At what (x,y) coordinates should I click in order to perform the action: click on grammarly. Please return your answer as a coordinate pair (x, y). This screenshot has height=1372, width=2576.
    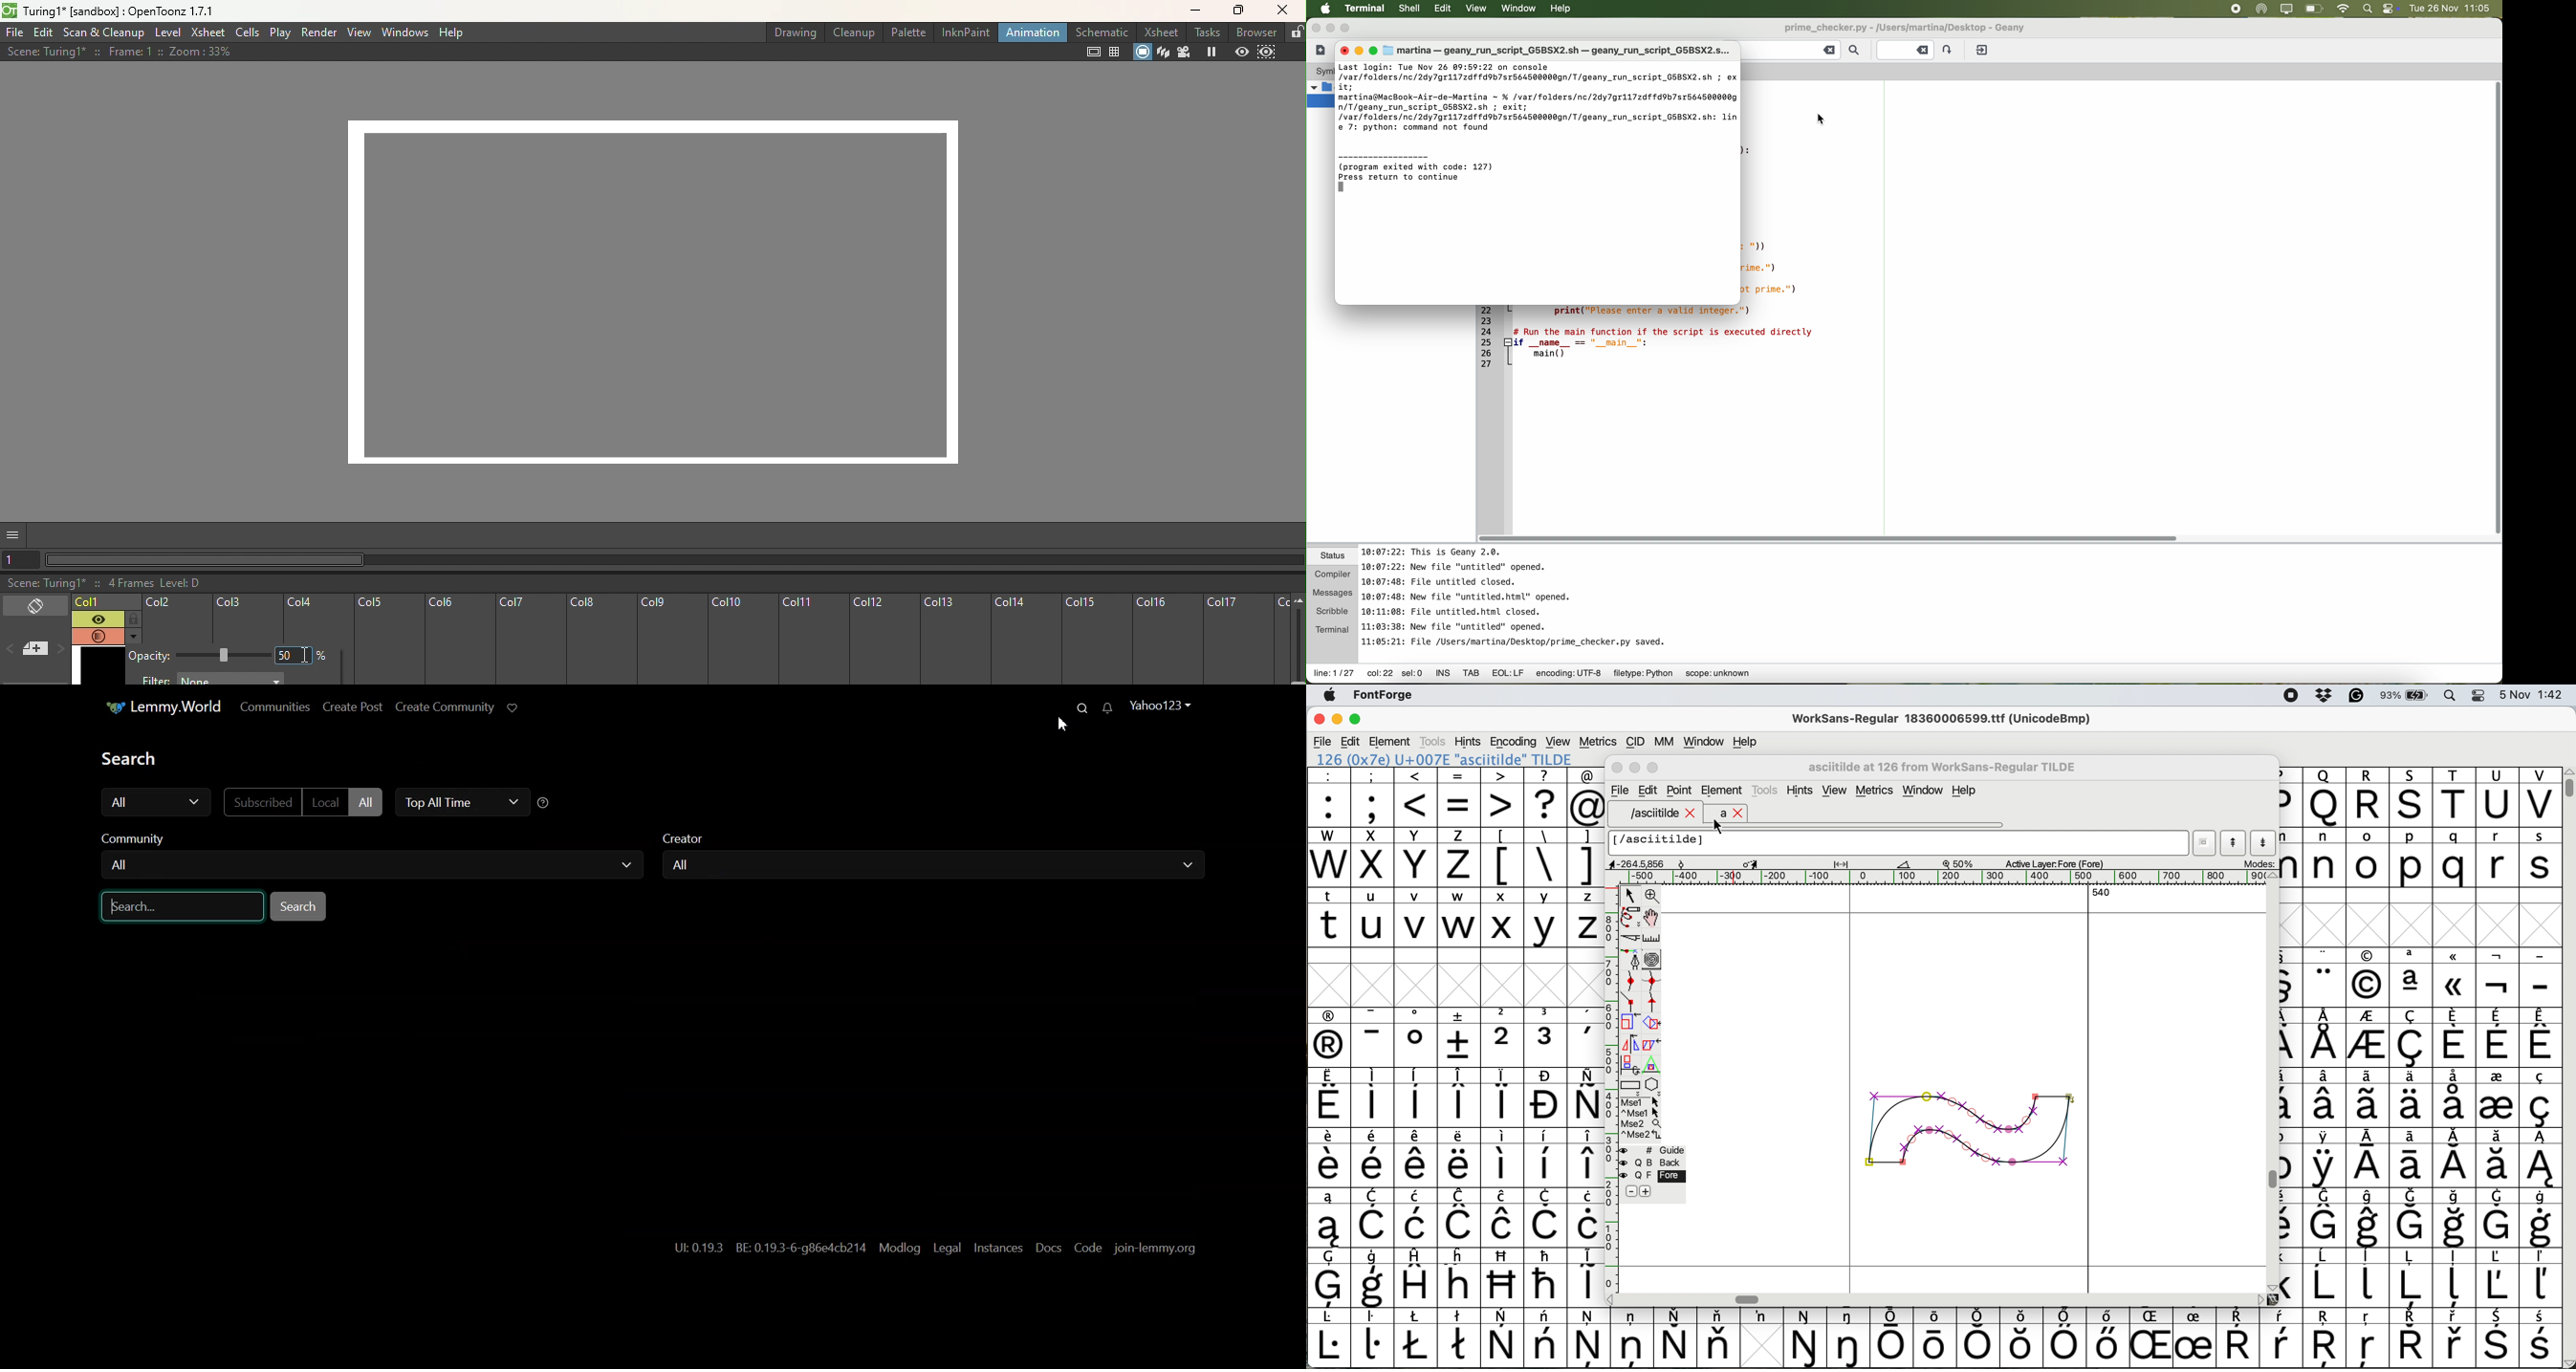
    Looking at the image, I should click on (2356, 697).